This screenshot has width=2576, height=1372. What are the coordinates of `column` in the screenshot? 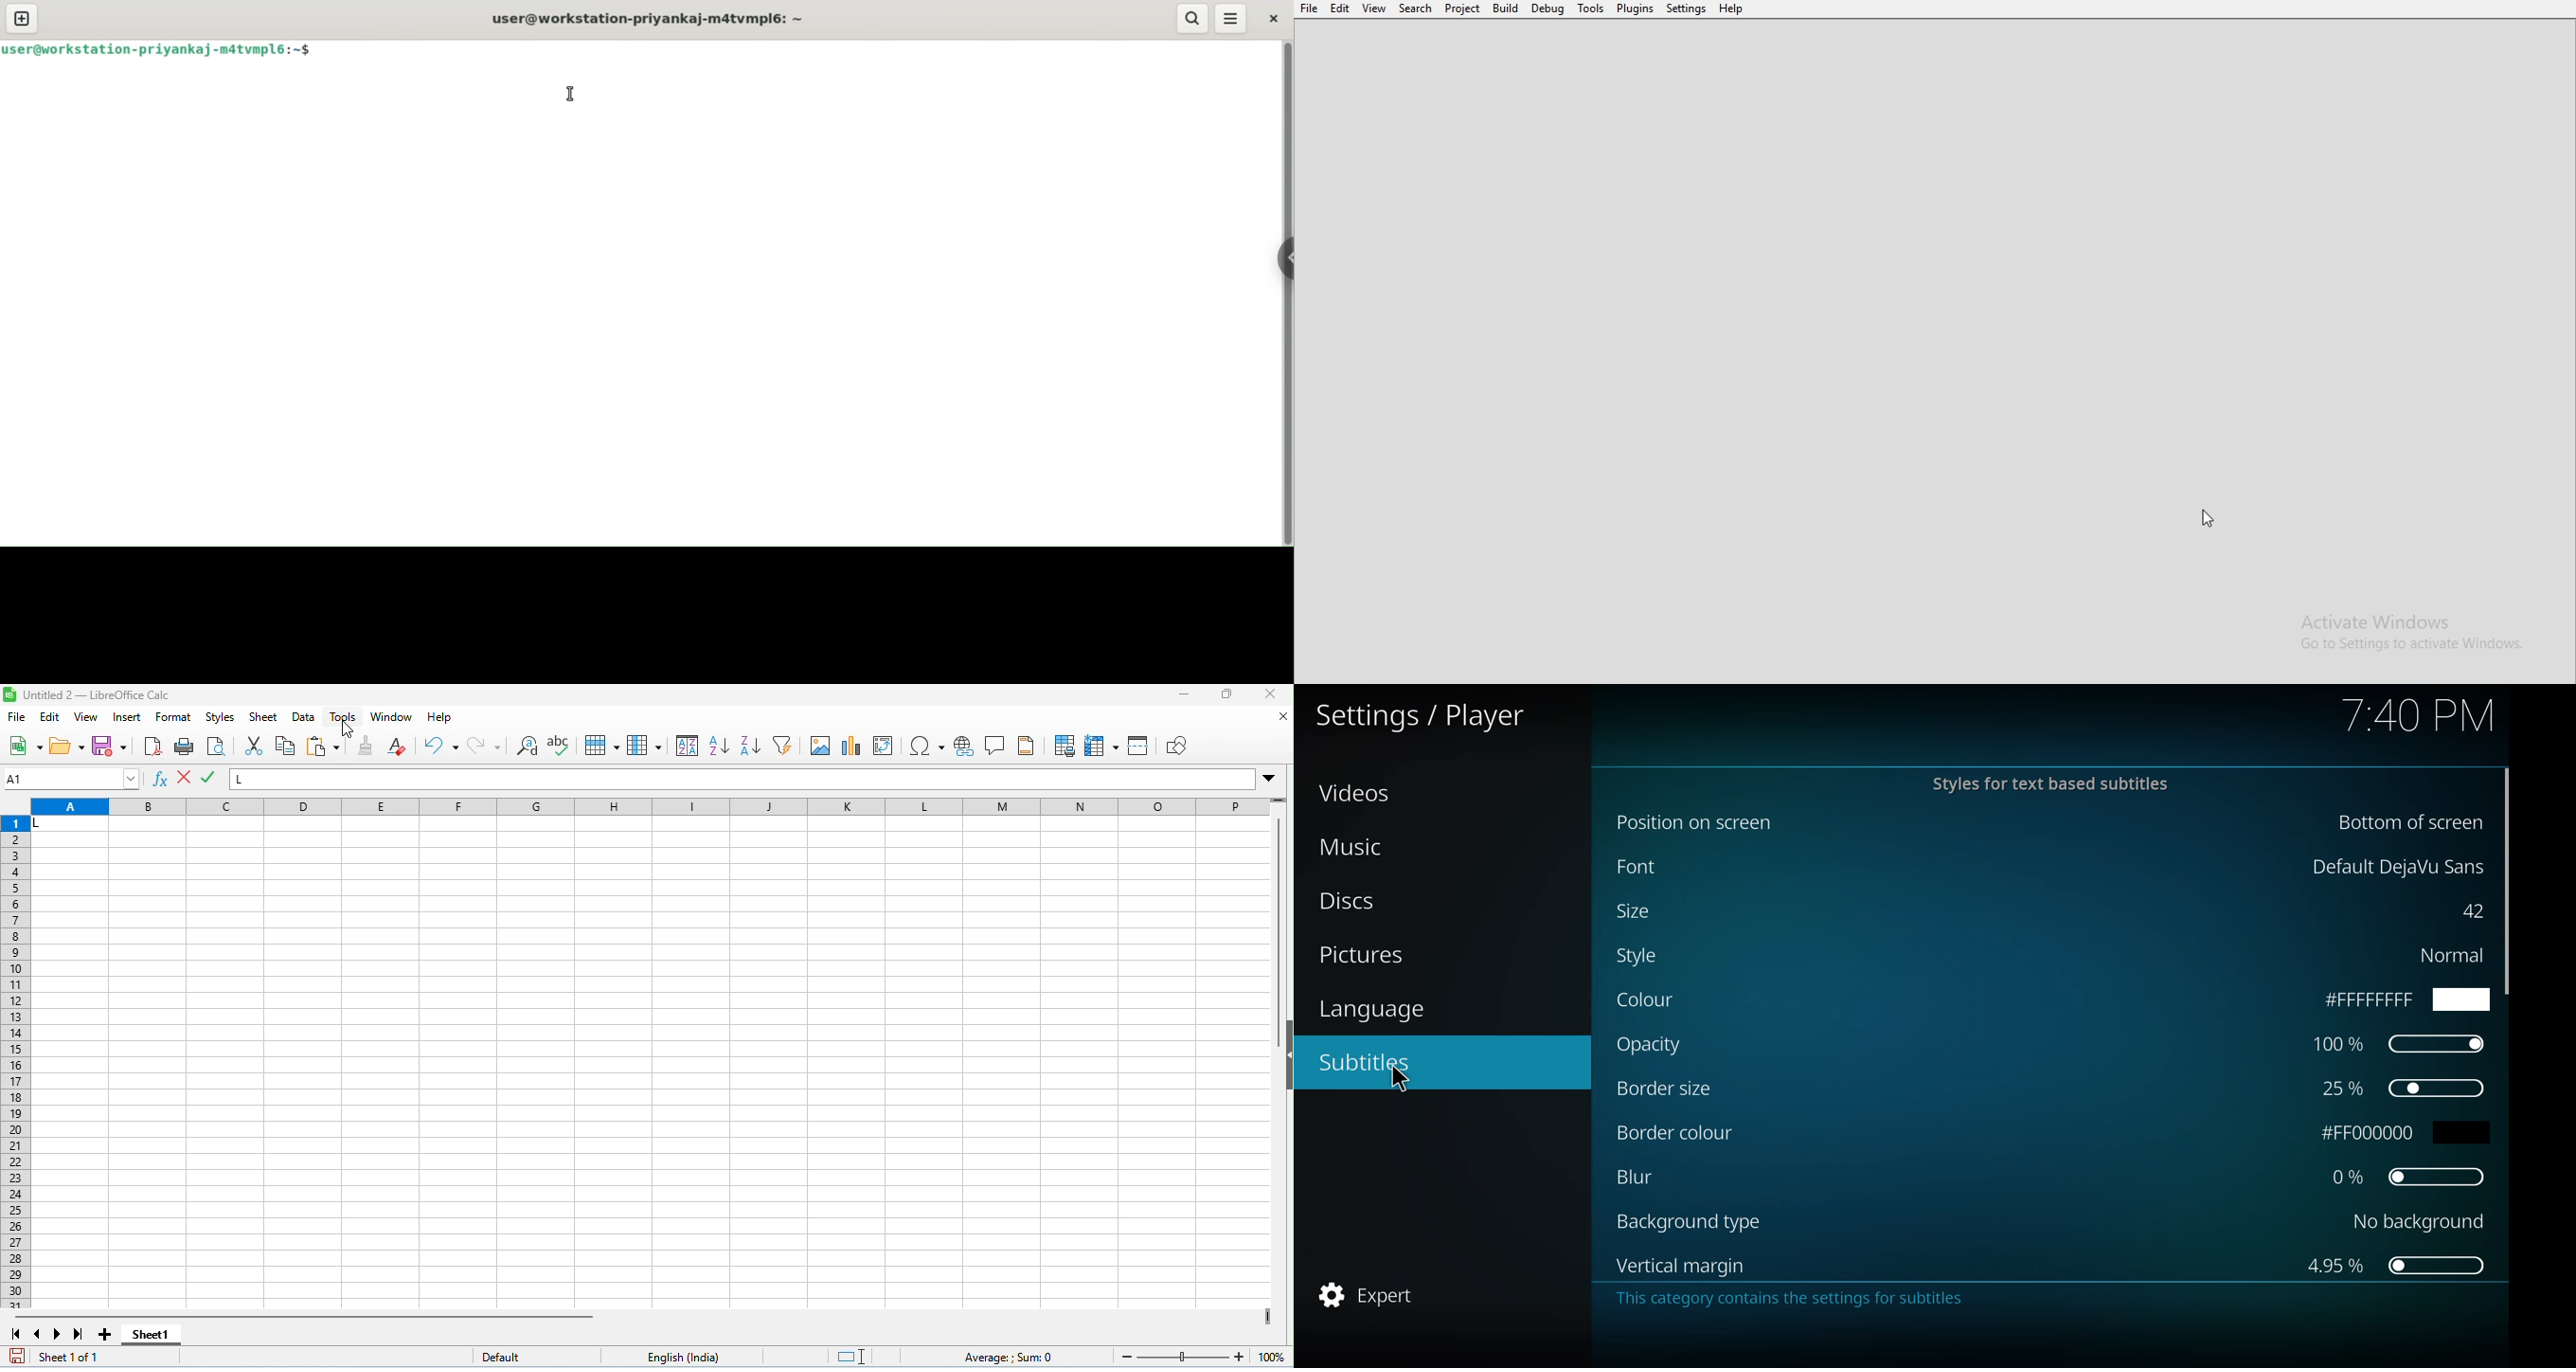 It's located at (644, 745).